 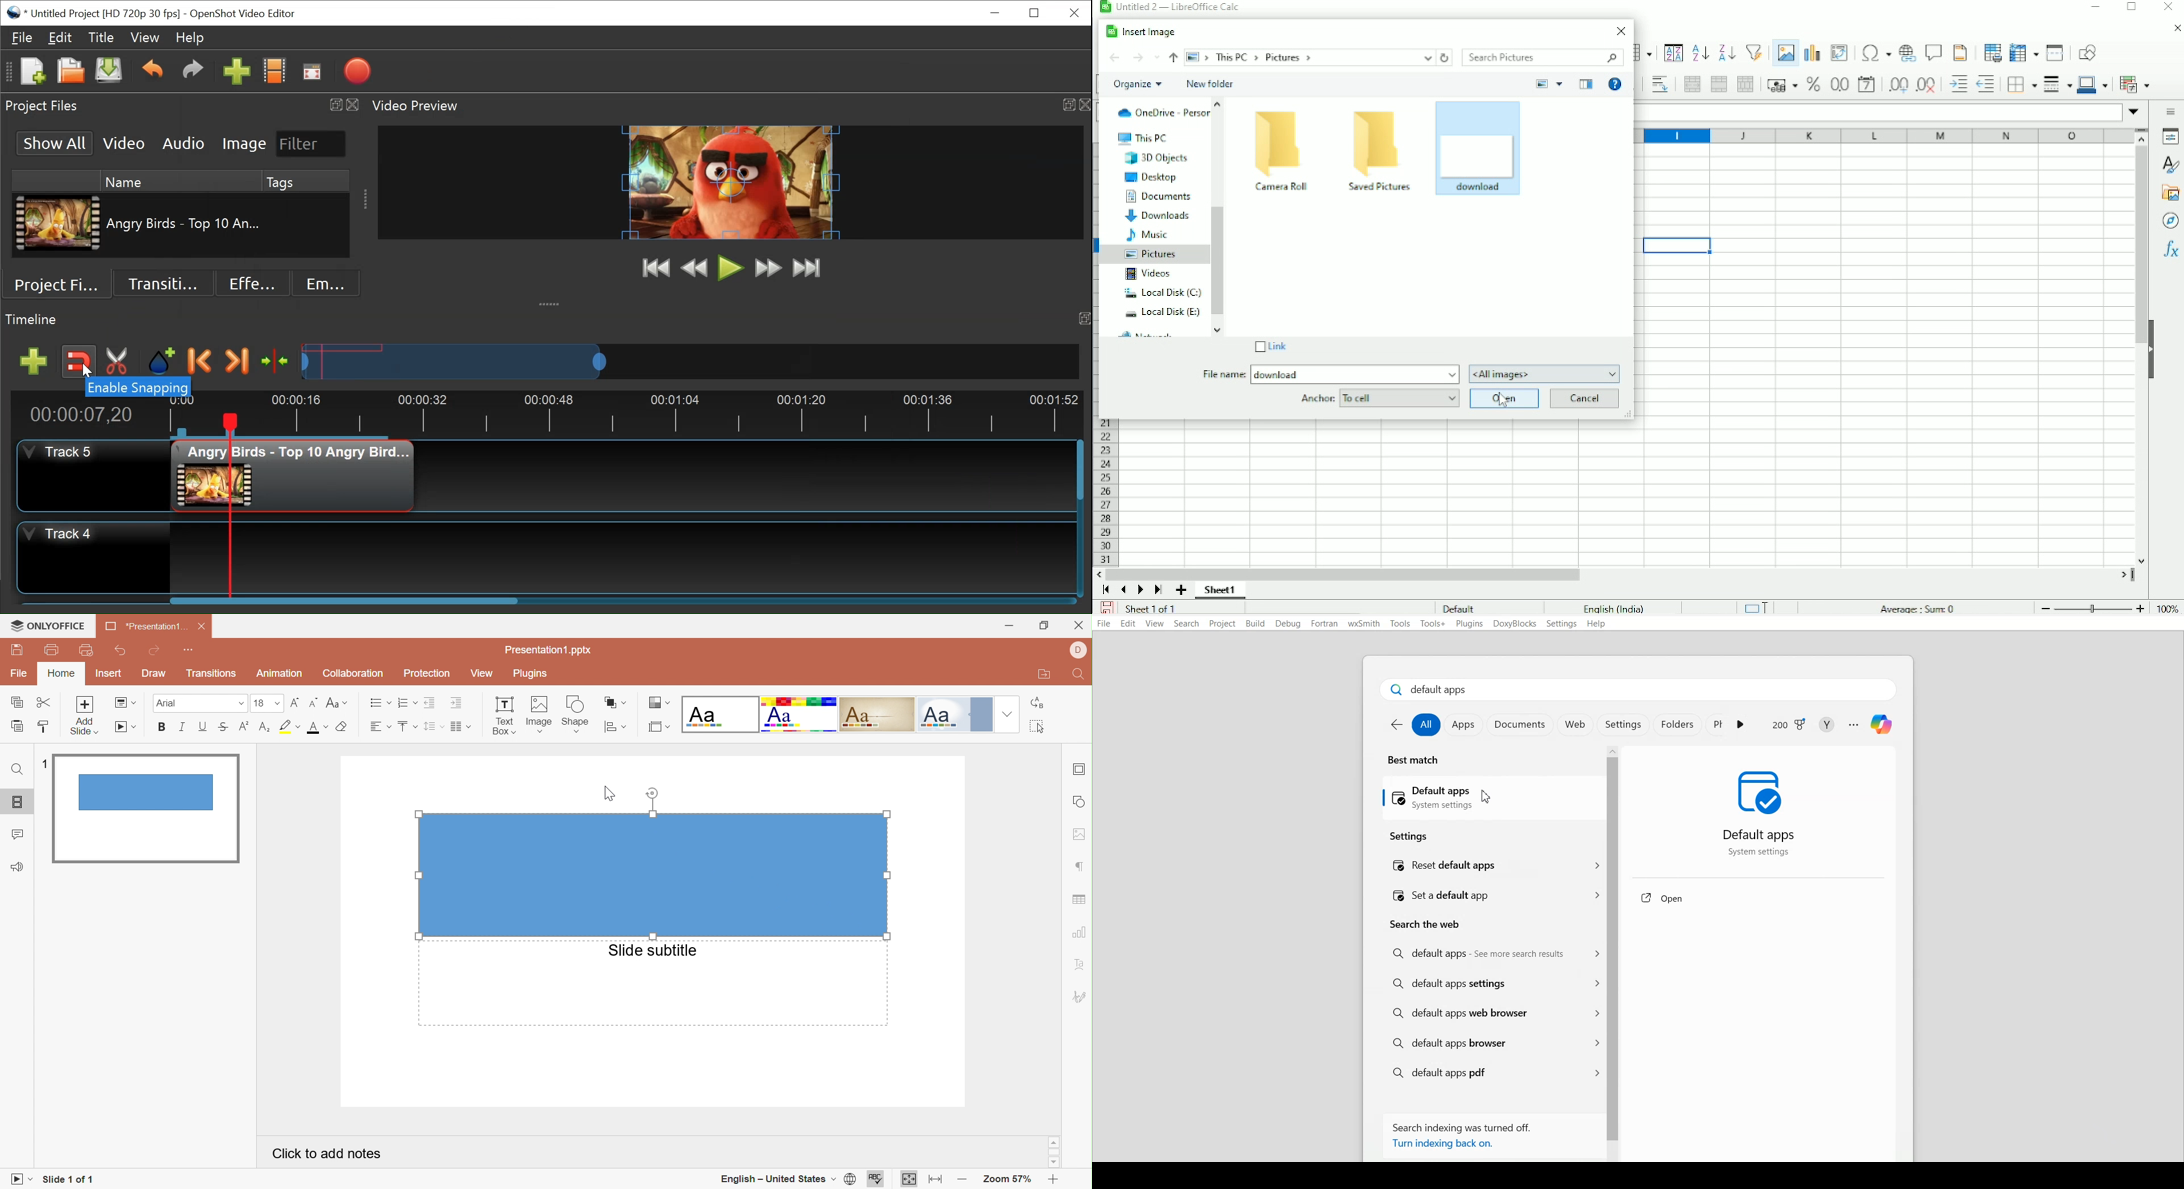 I want to click on Home, so click(x=59, y=673).